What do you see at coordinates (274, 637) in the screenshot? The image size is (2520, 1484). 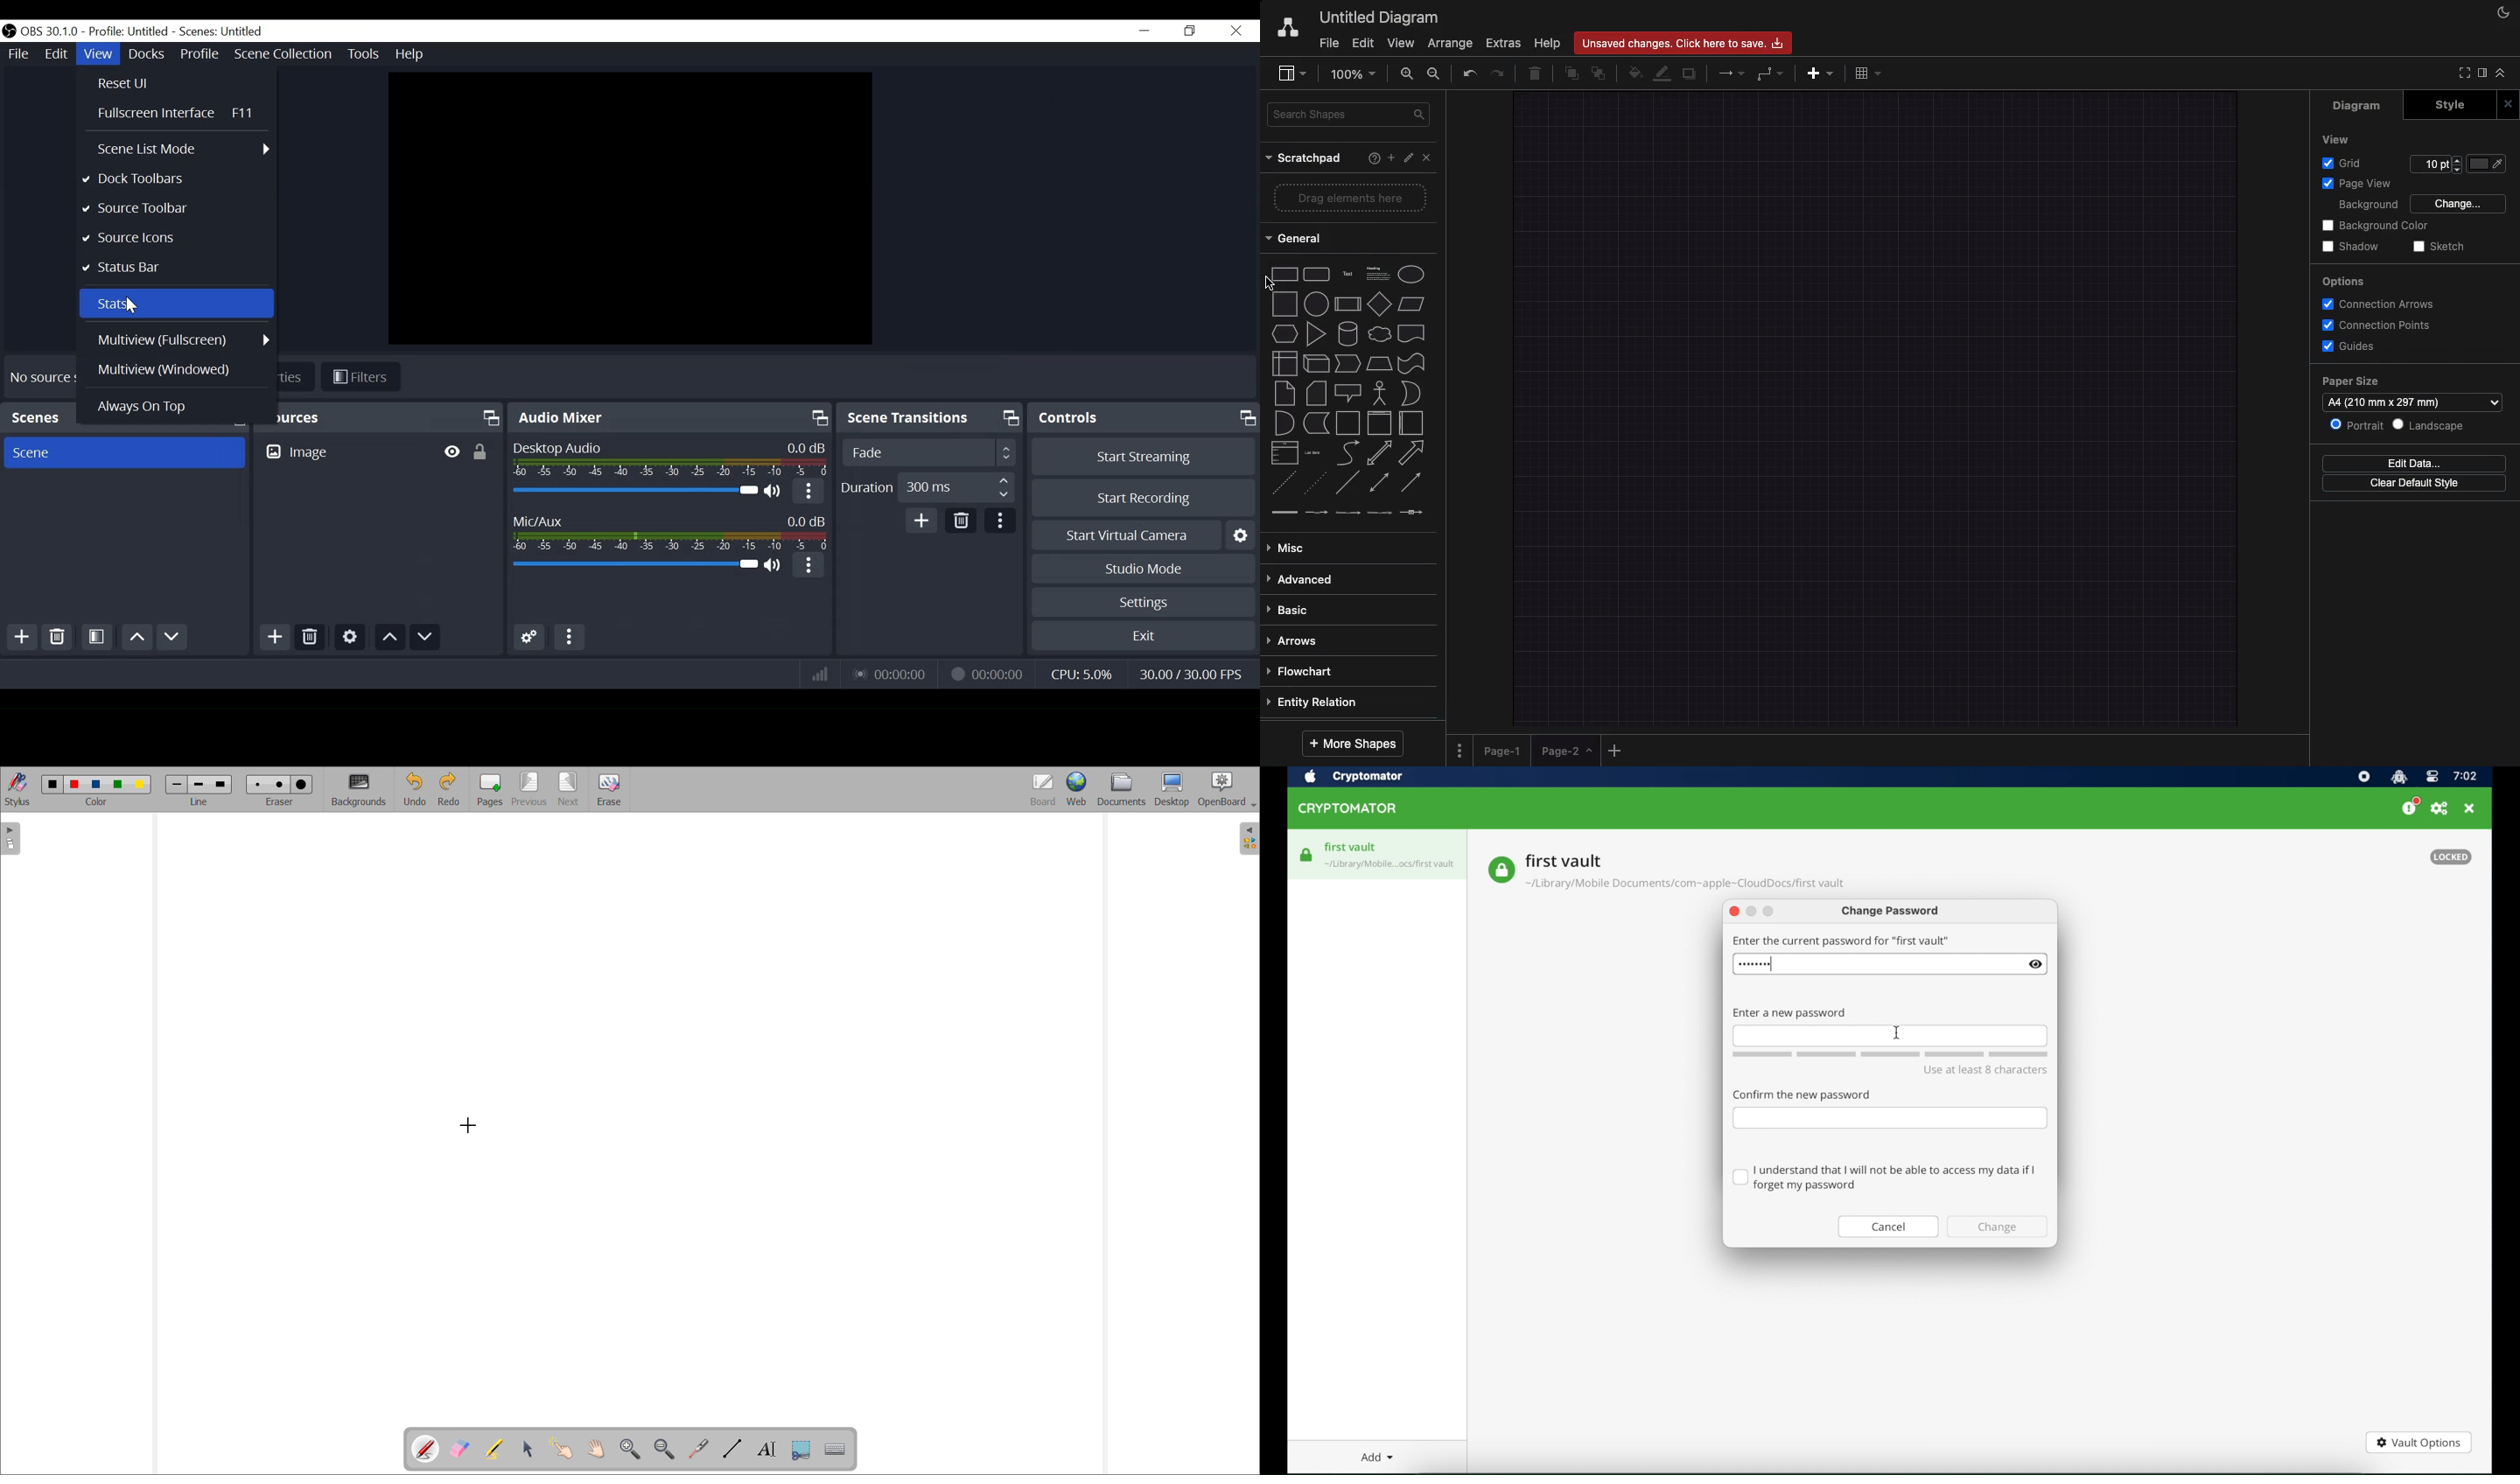 I see `Add` at bounding box center [274, 637].